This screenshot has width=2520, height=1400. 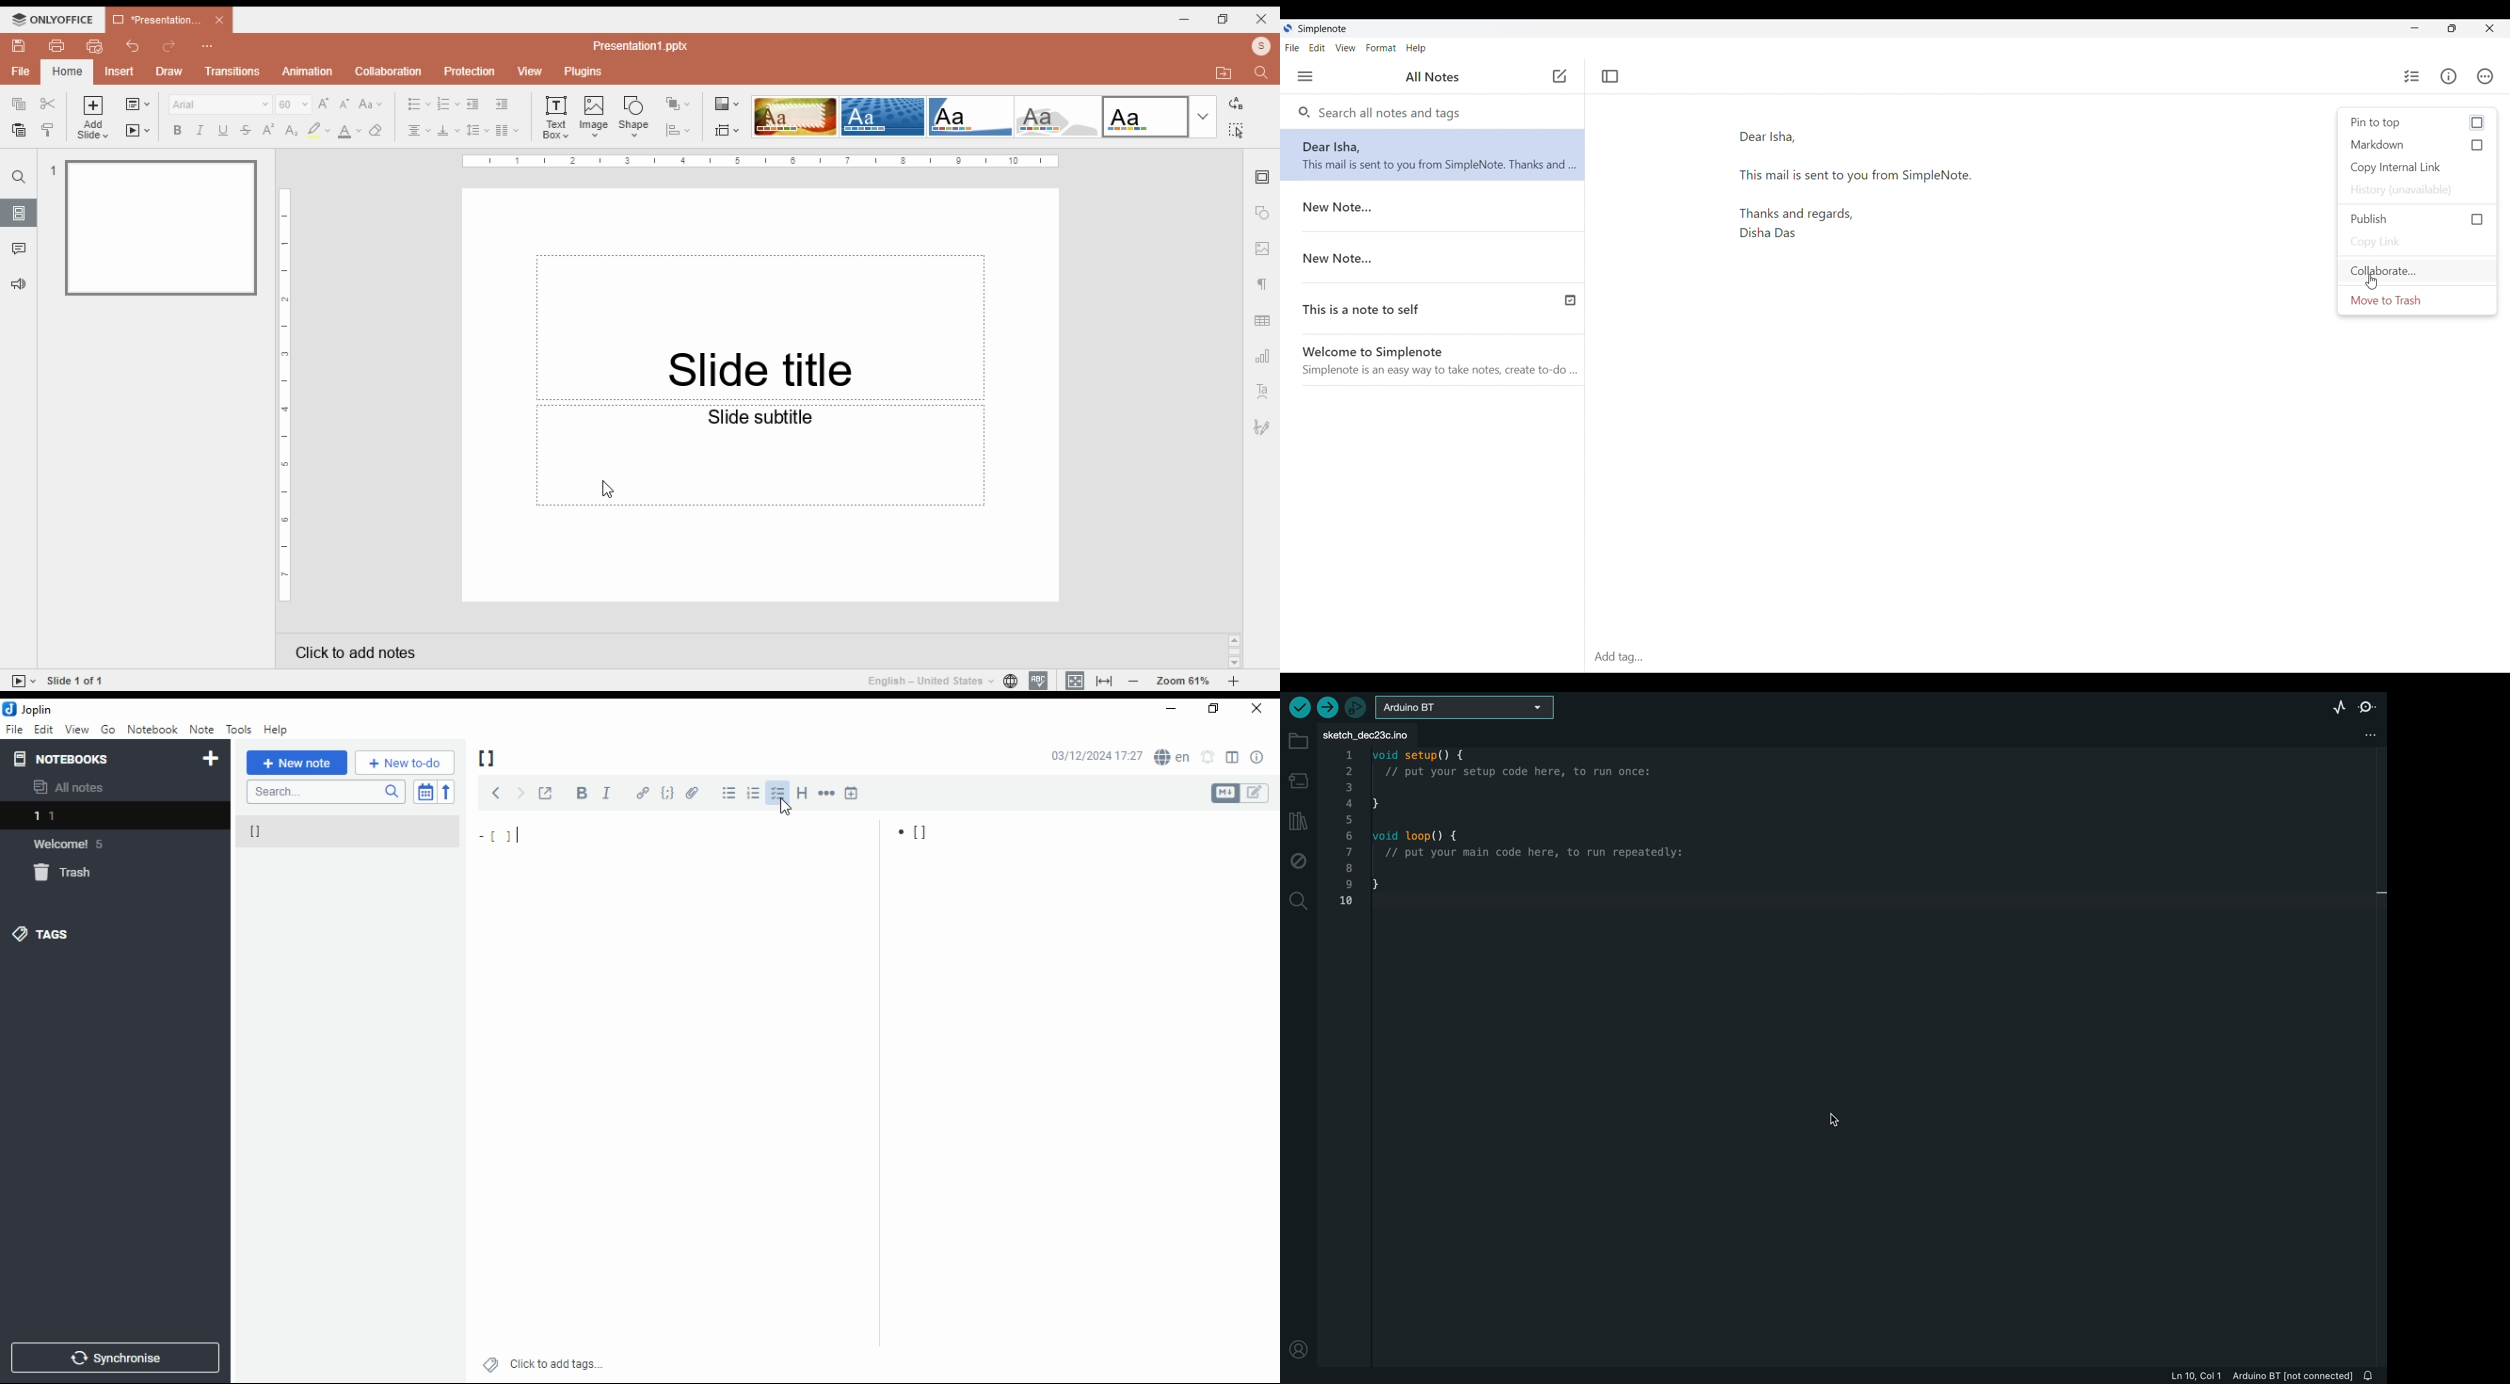 I want to click on tools, so click(x=240, y=730).